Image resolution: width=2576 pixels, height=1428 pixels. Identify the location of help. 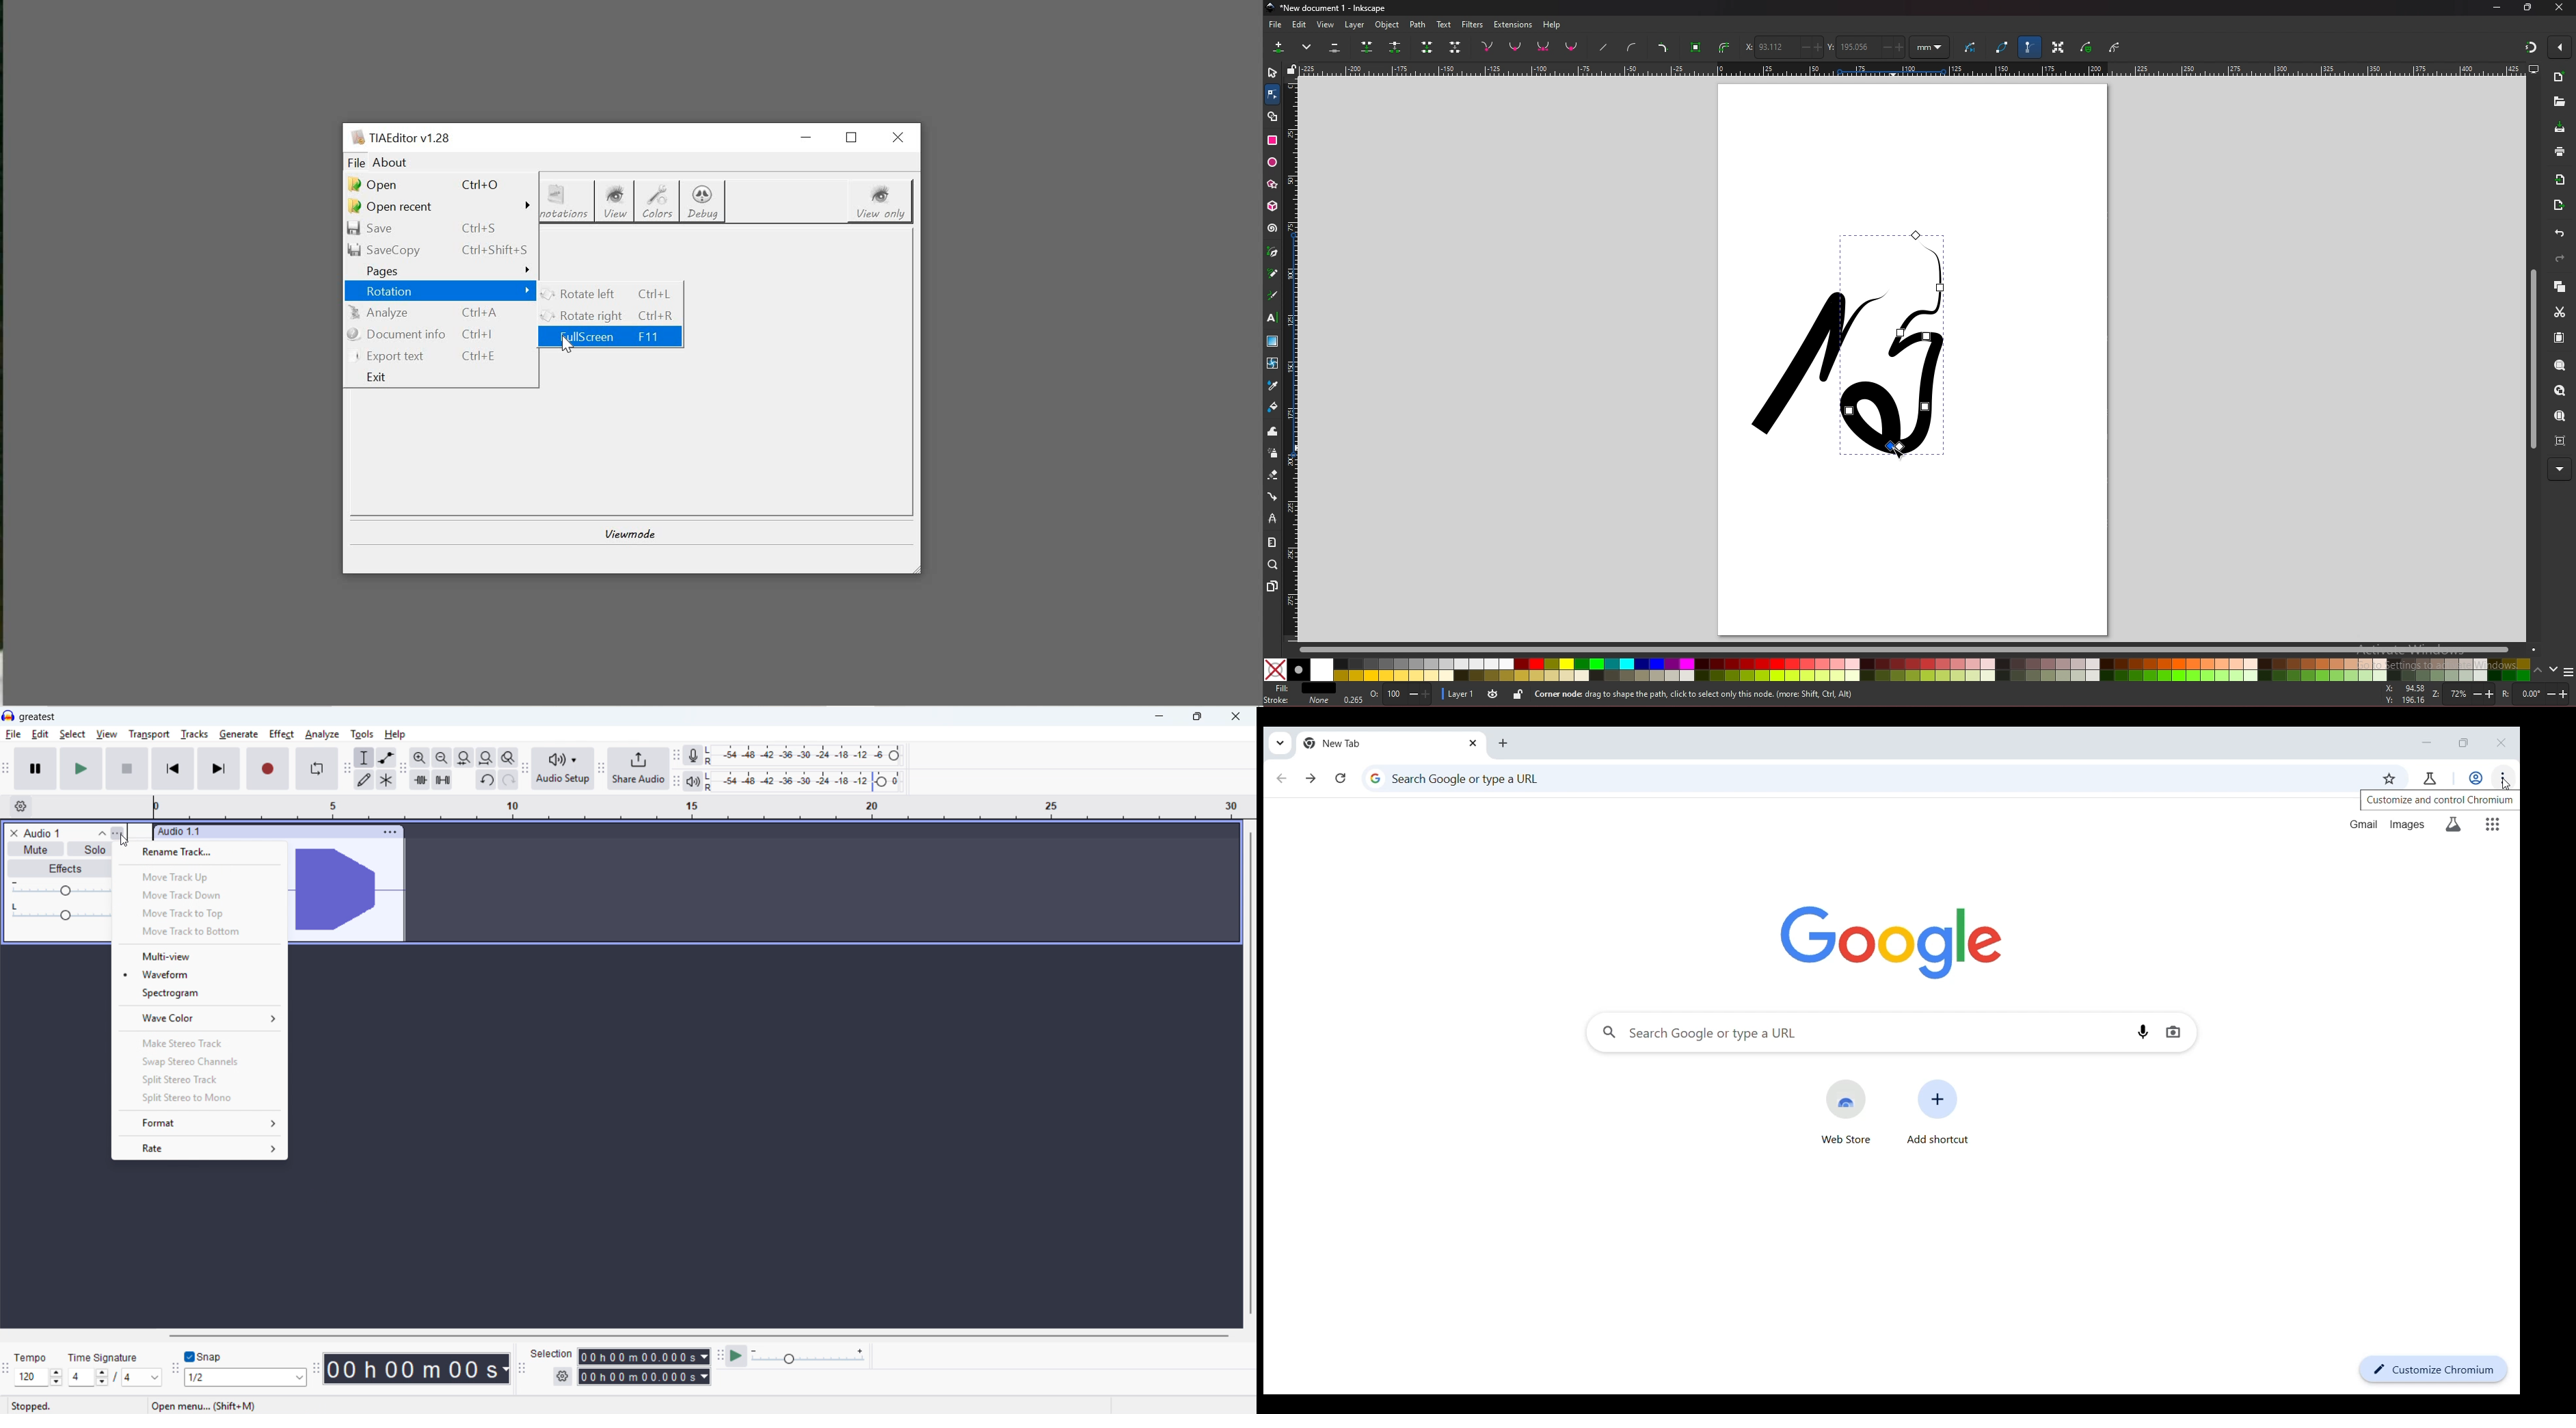
(1552, 25).